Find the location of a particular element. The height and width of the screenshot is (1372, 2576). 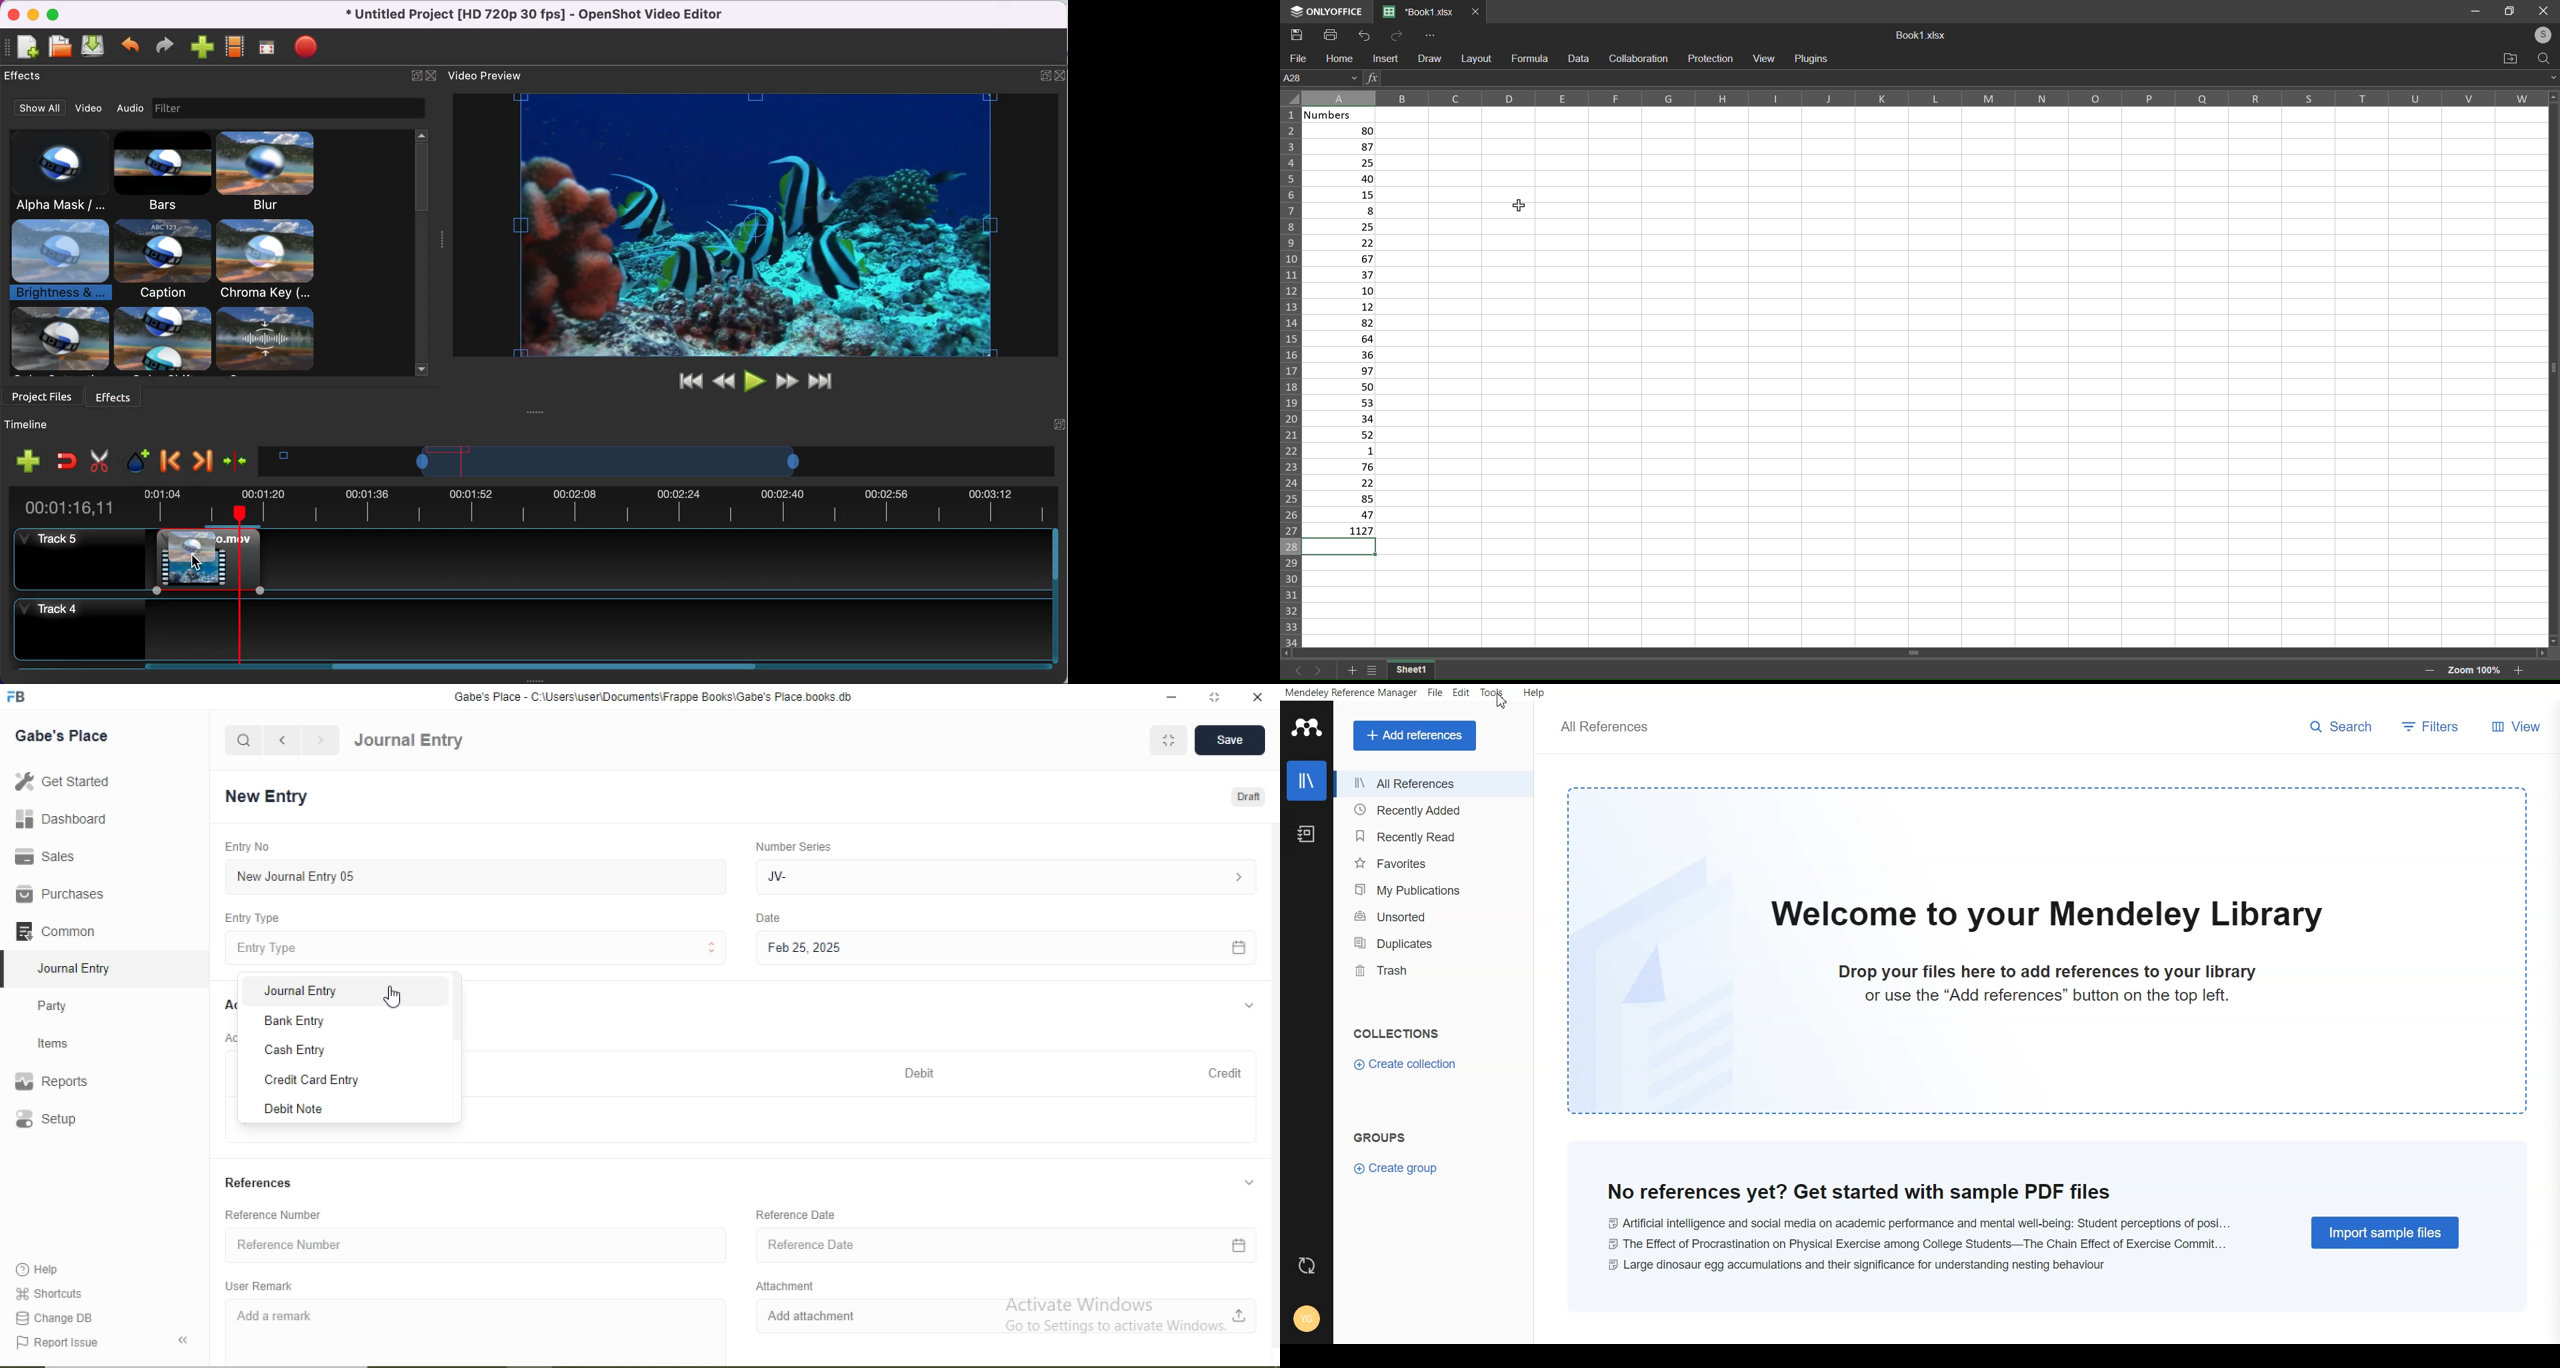

Row label is located at coordinates (1292, 377).